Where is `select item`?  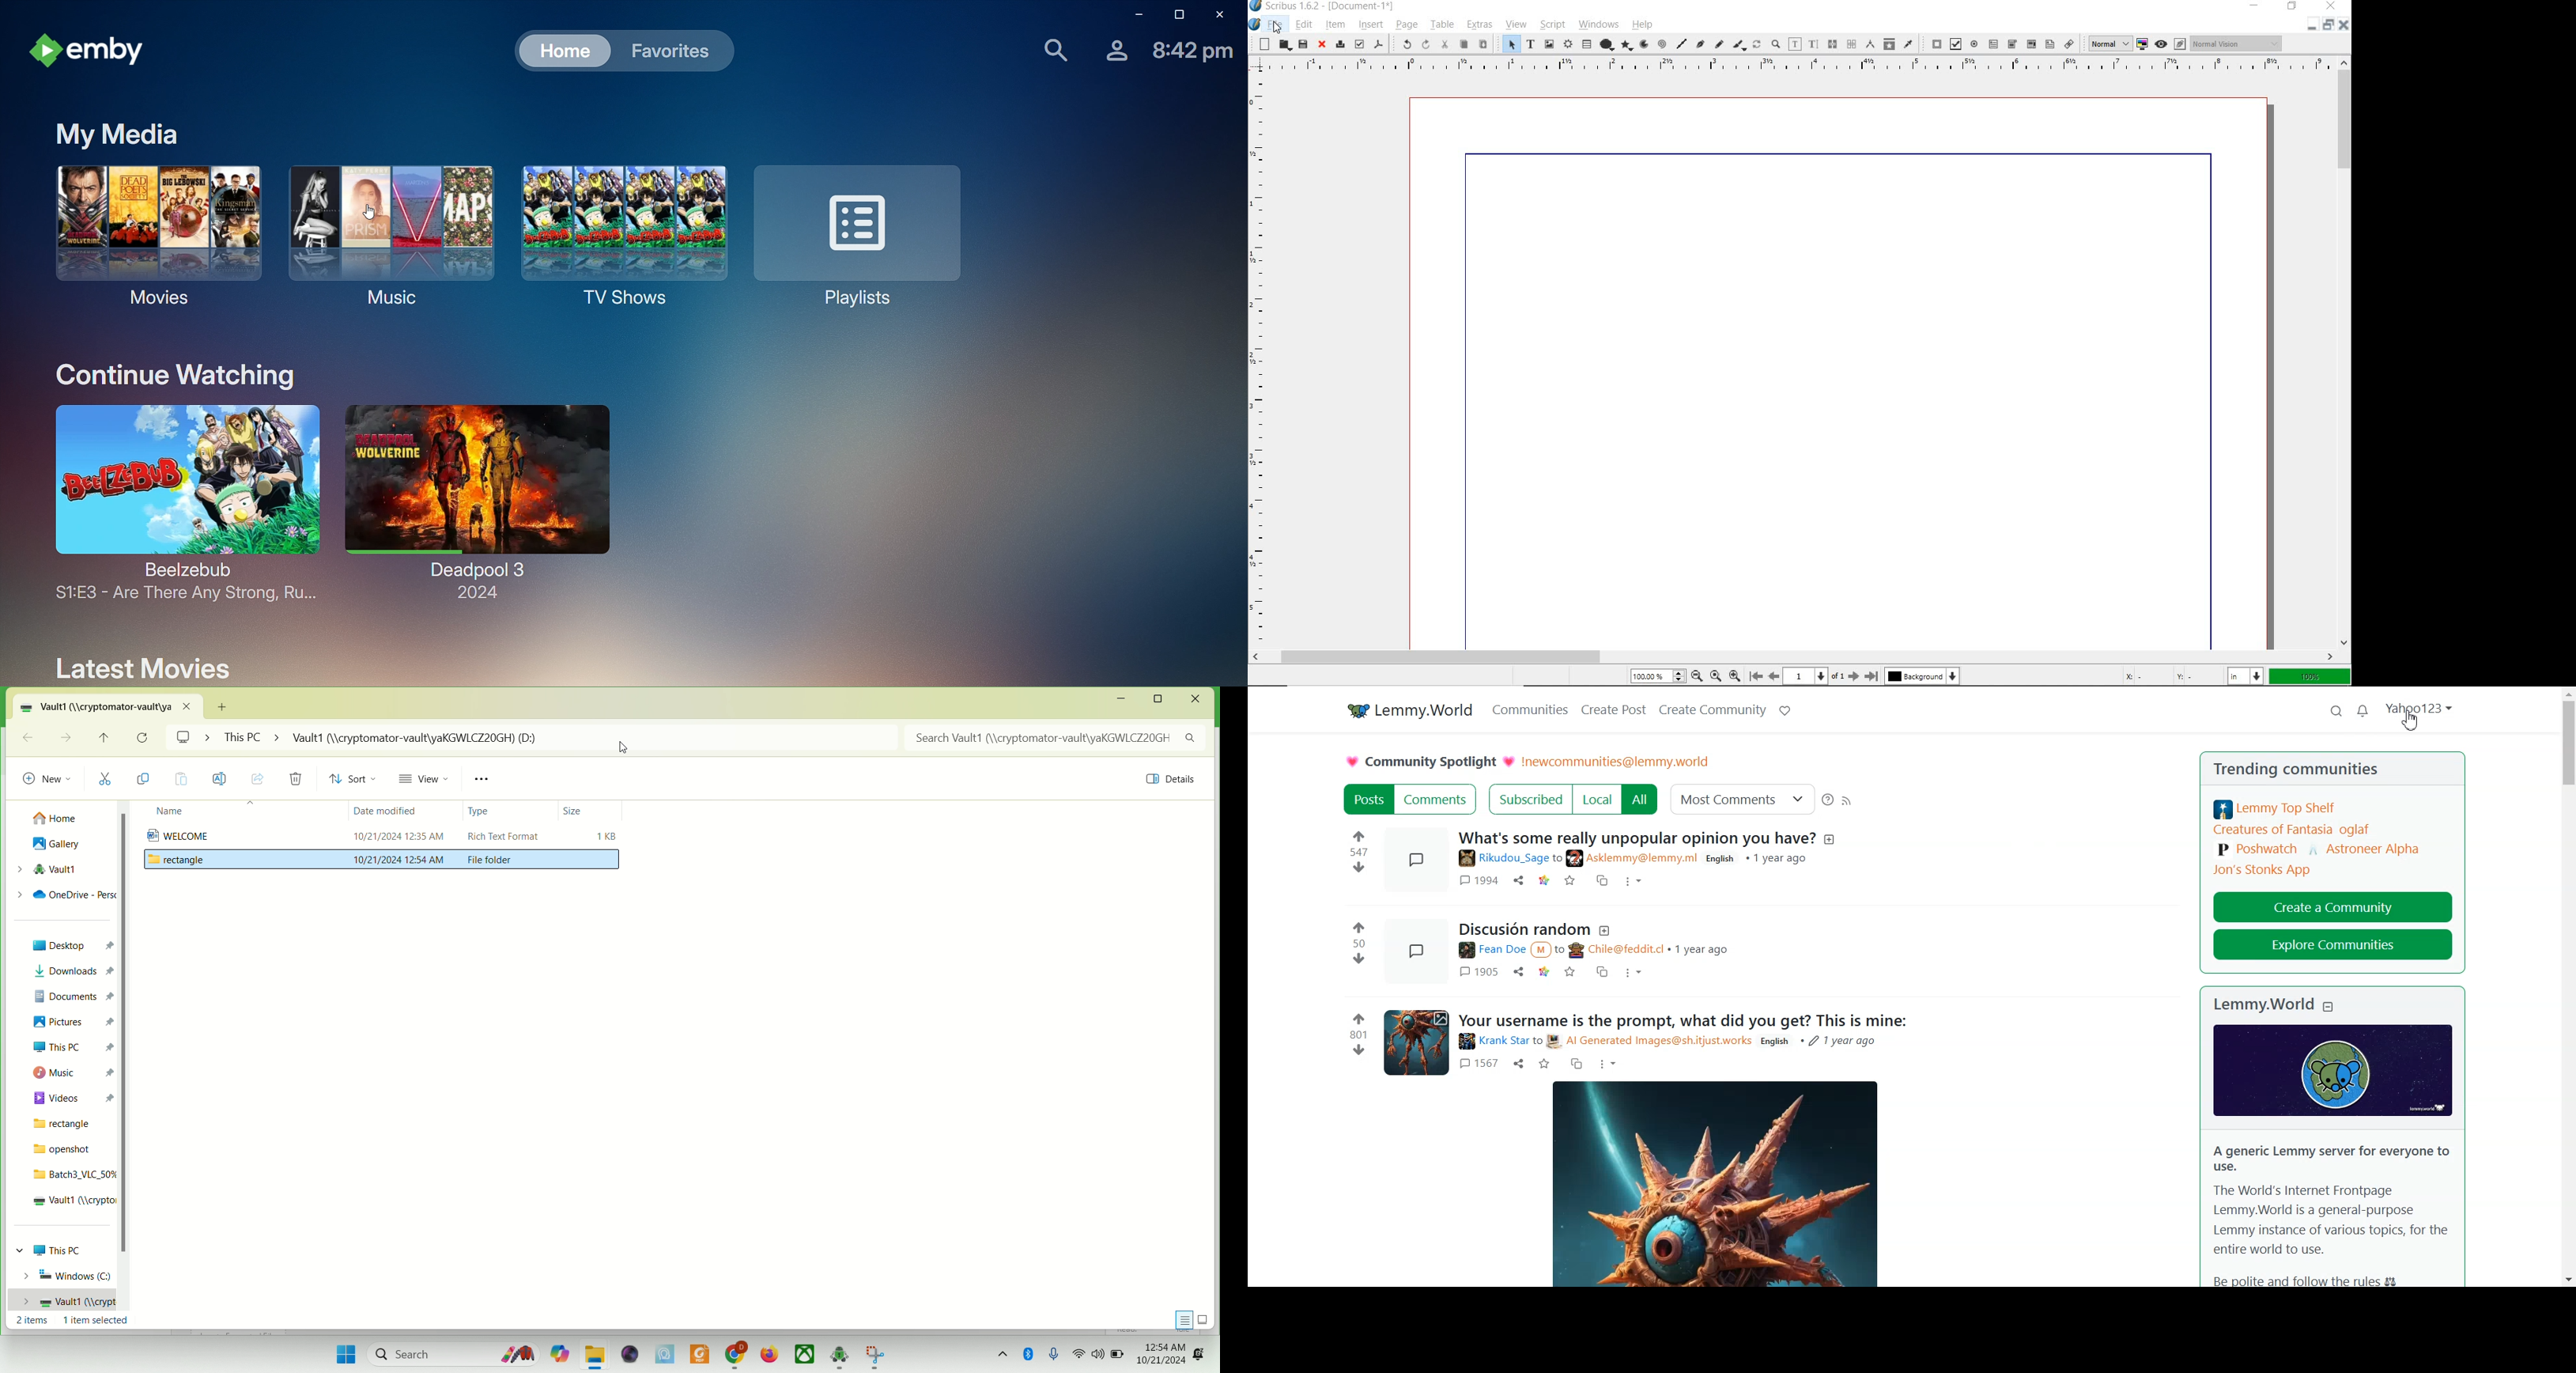 select item is located at coordinates (1508, 44).